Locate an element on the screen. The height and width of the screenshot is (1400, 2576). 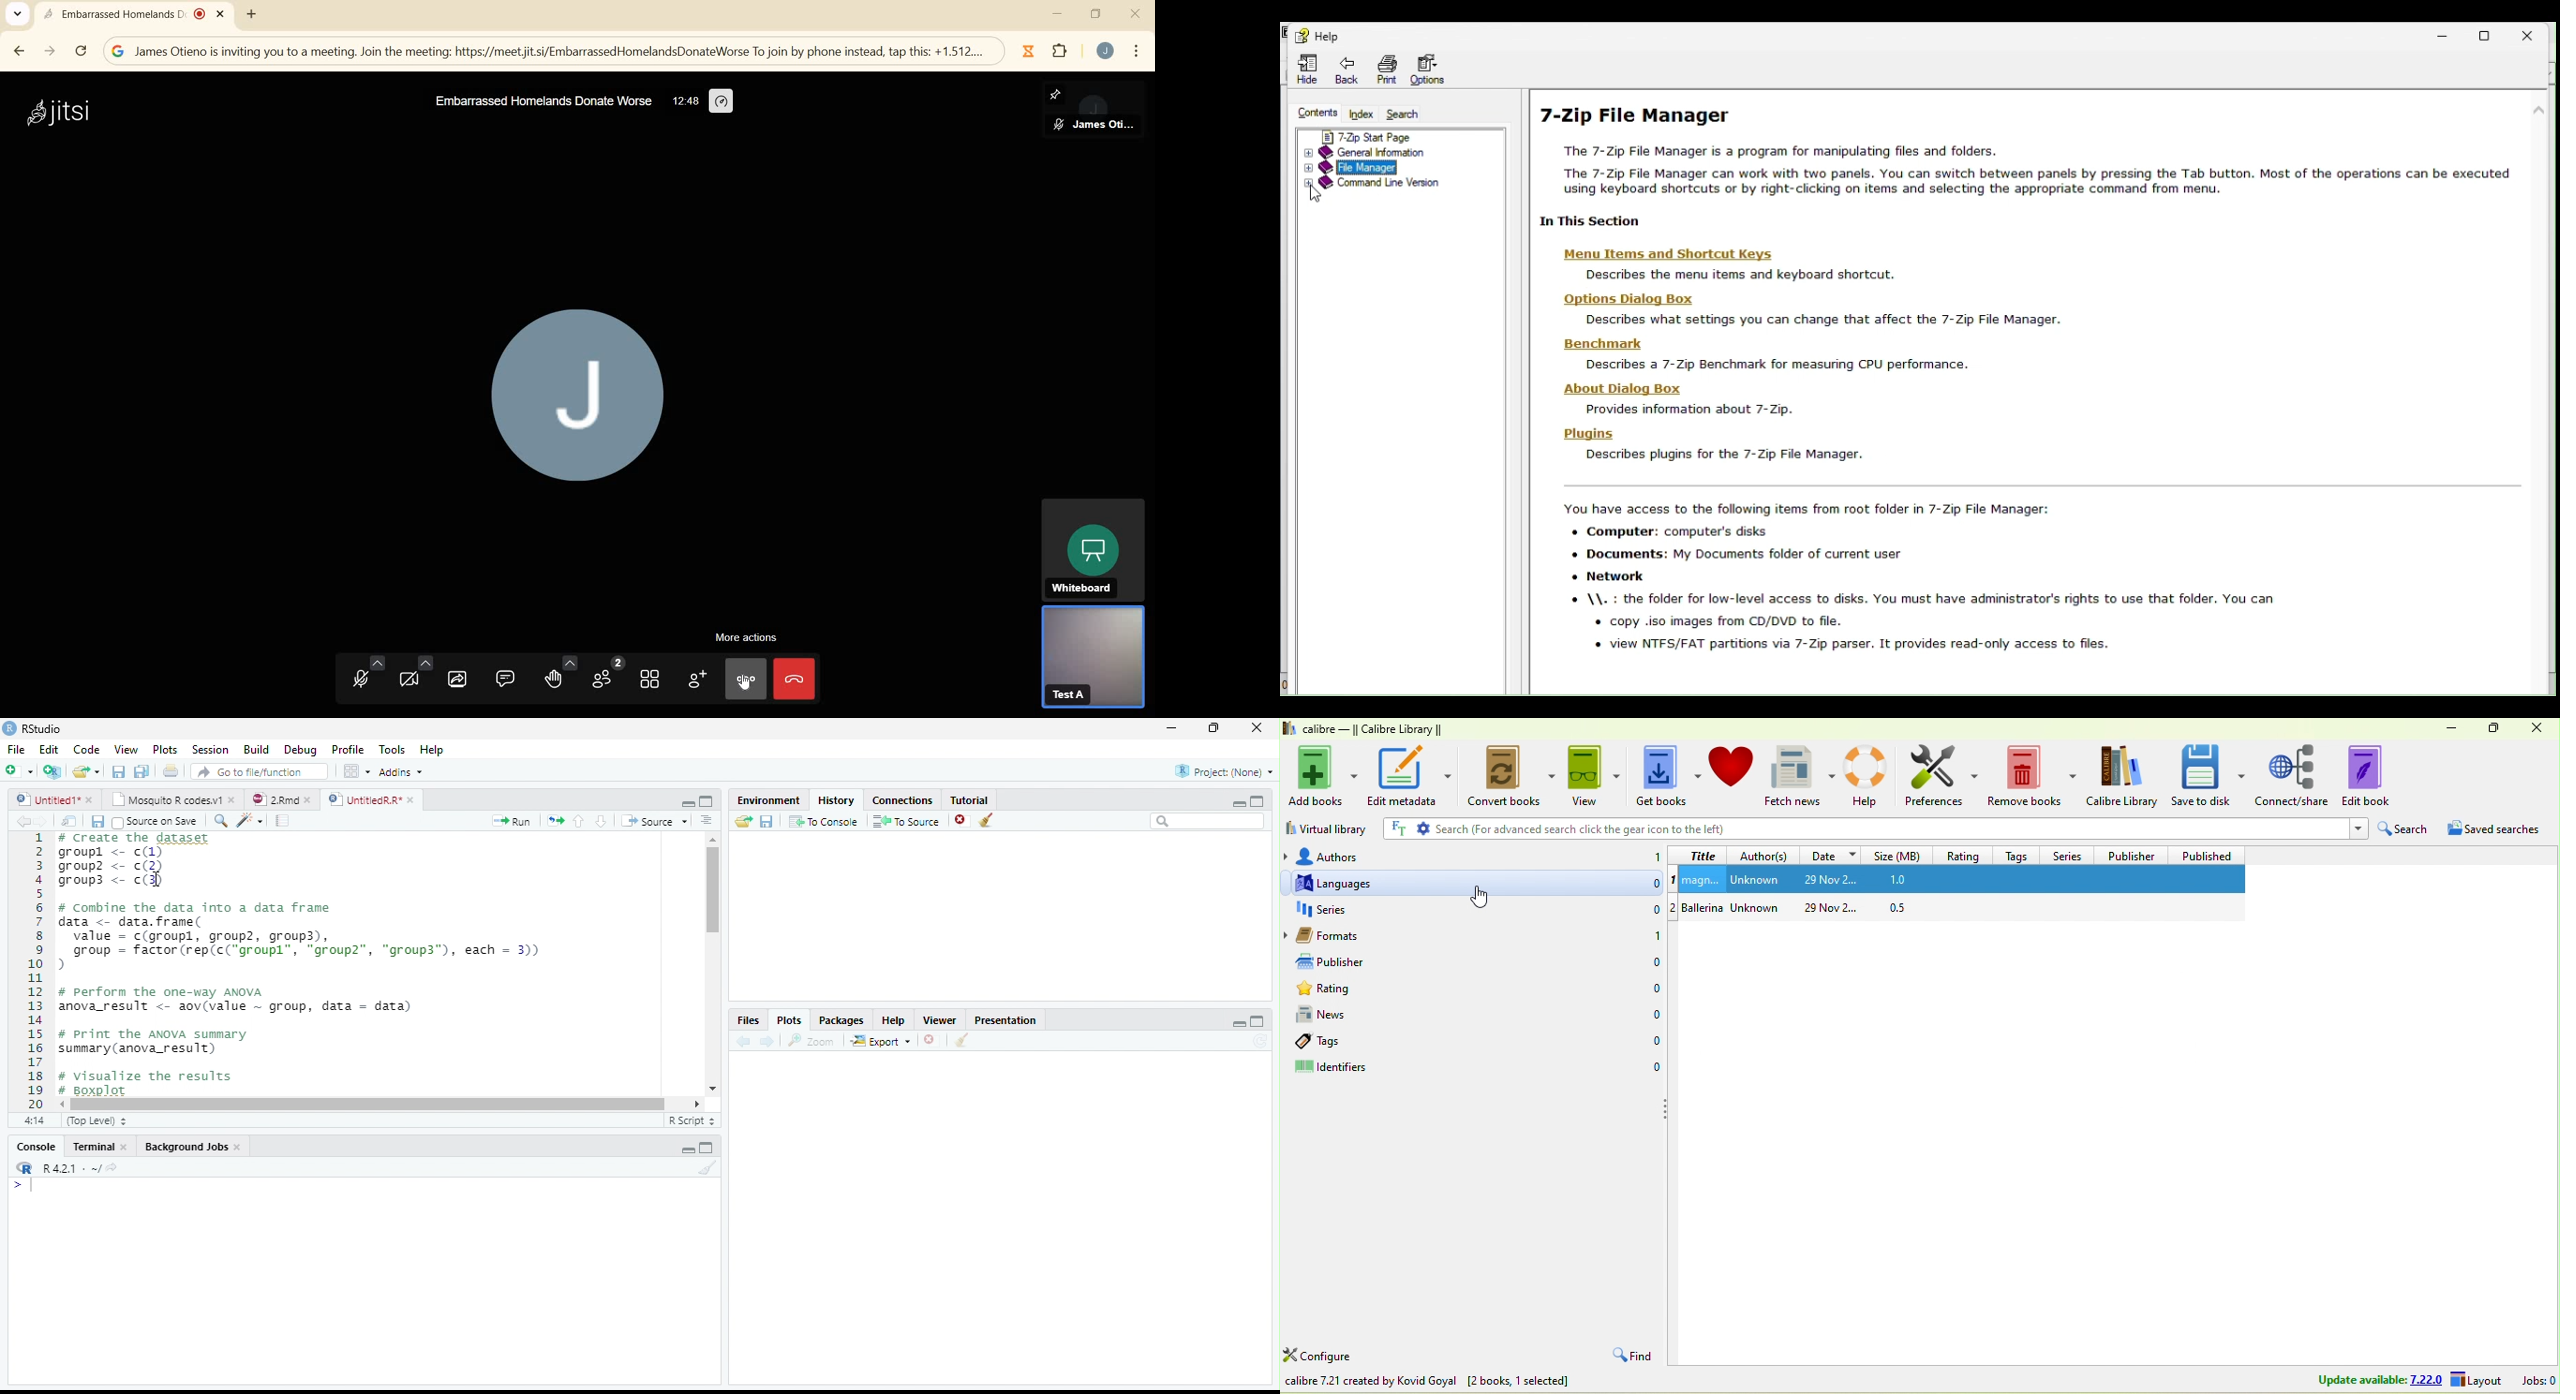
Go to next section  is located at coordinates (602, 822).